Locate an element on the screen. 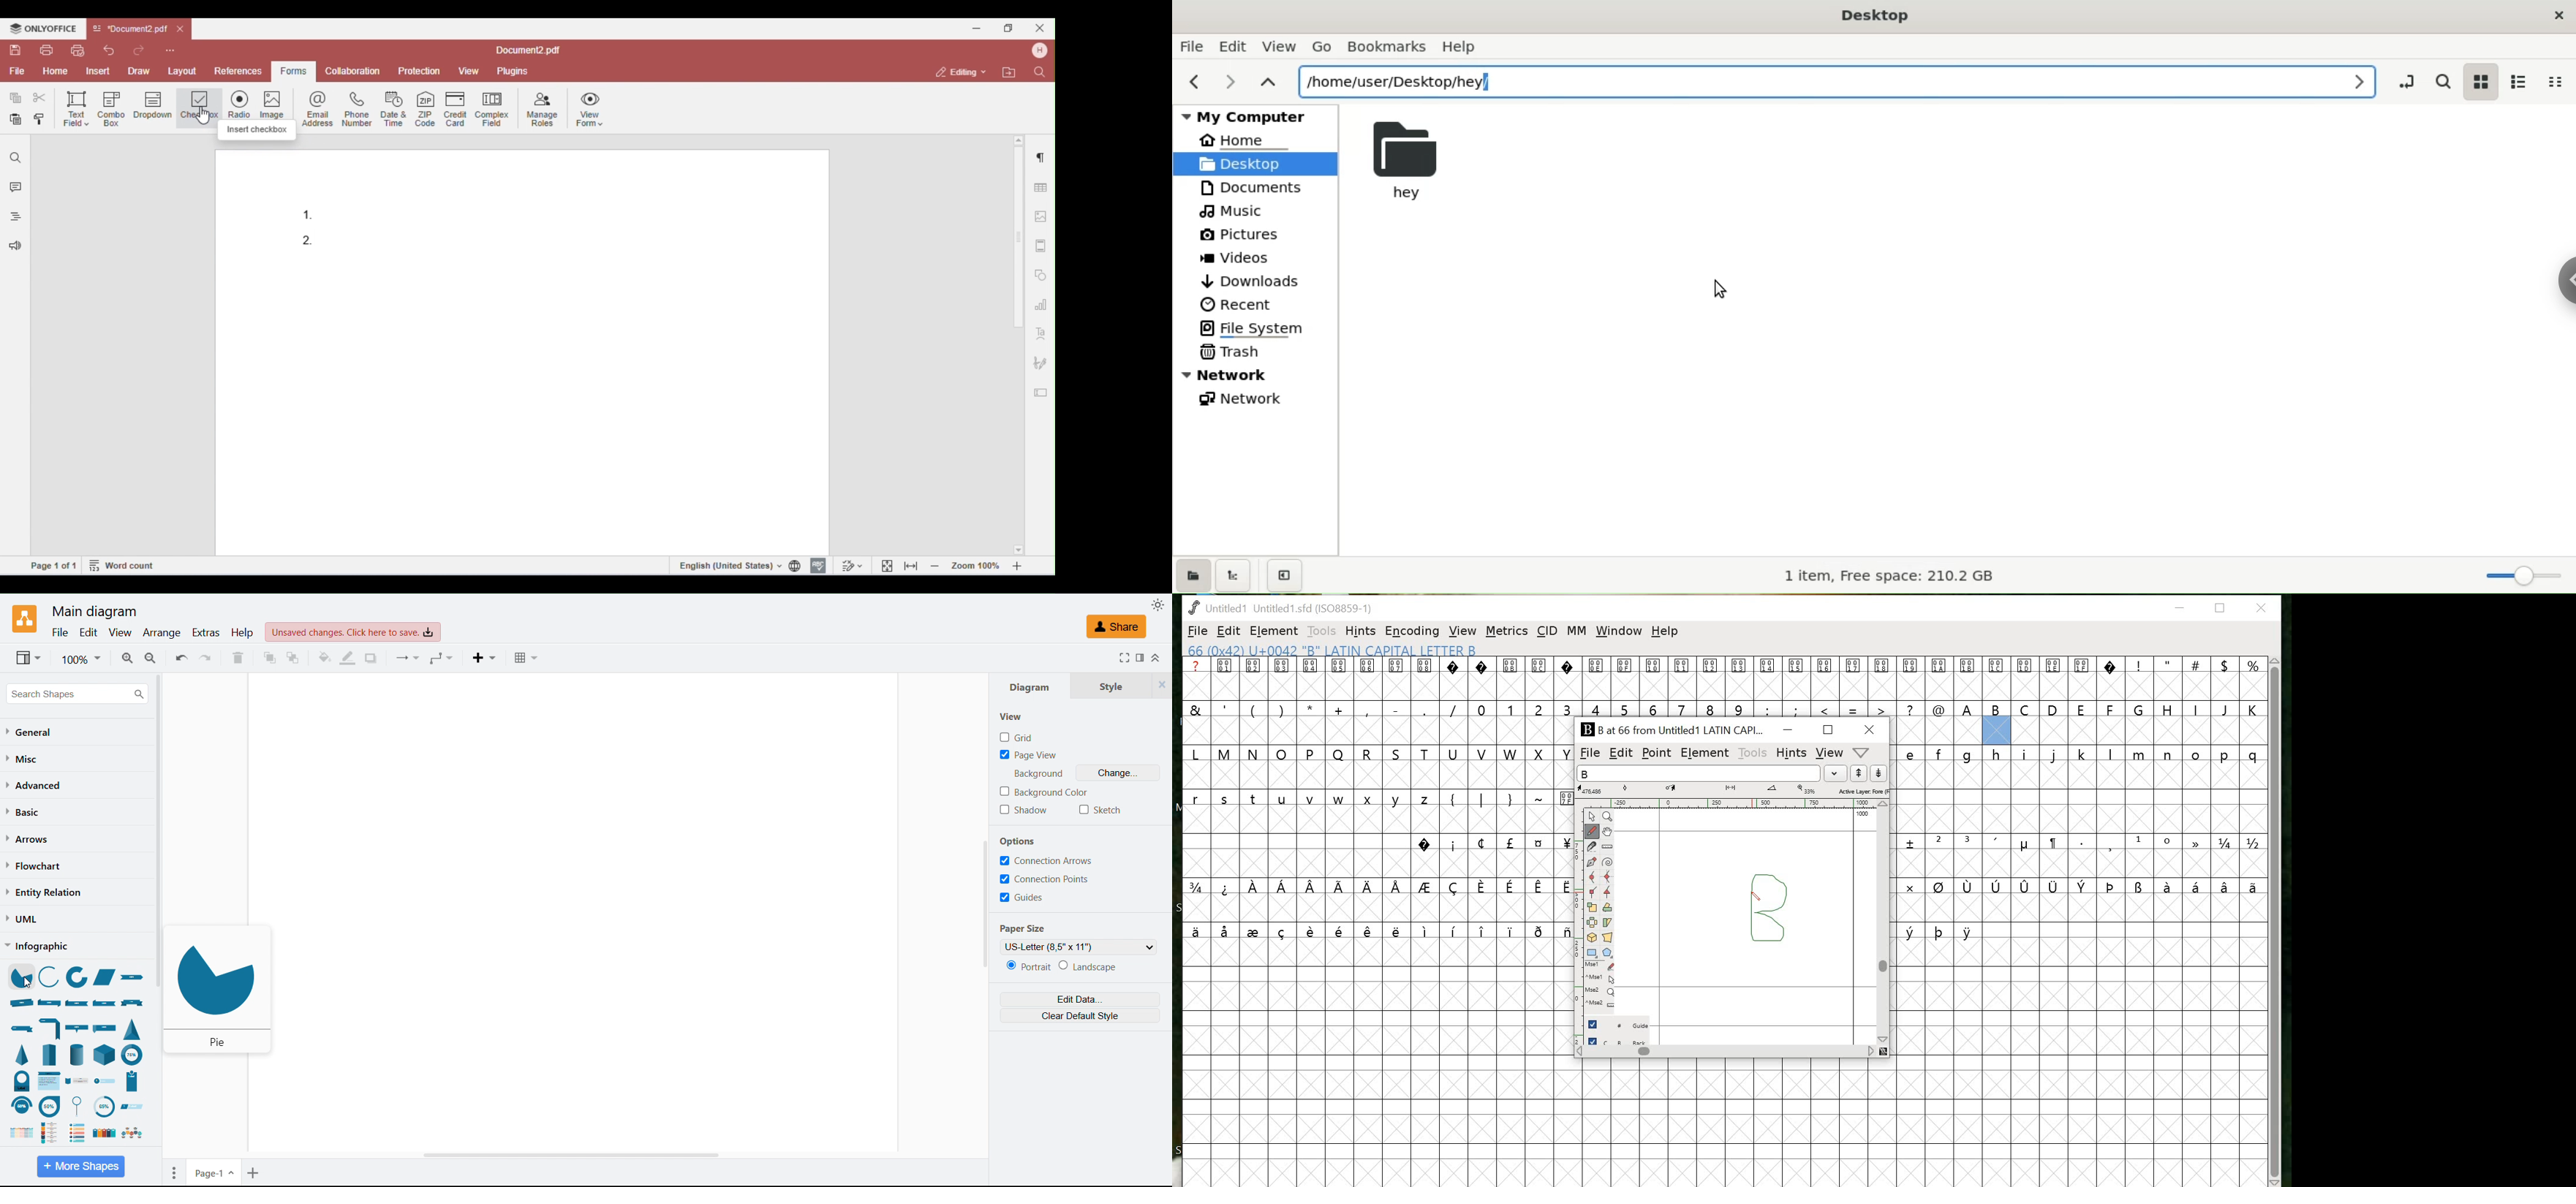 The height and width of the screenshot is (1204, 2576). General  is located at coordinates (31, 733).